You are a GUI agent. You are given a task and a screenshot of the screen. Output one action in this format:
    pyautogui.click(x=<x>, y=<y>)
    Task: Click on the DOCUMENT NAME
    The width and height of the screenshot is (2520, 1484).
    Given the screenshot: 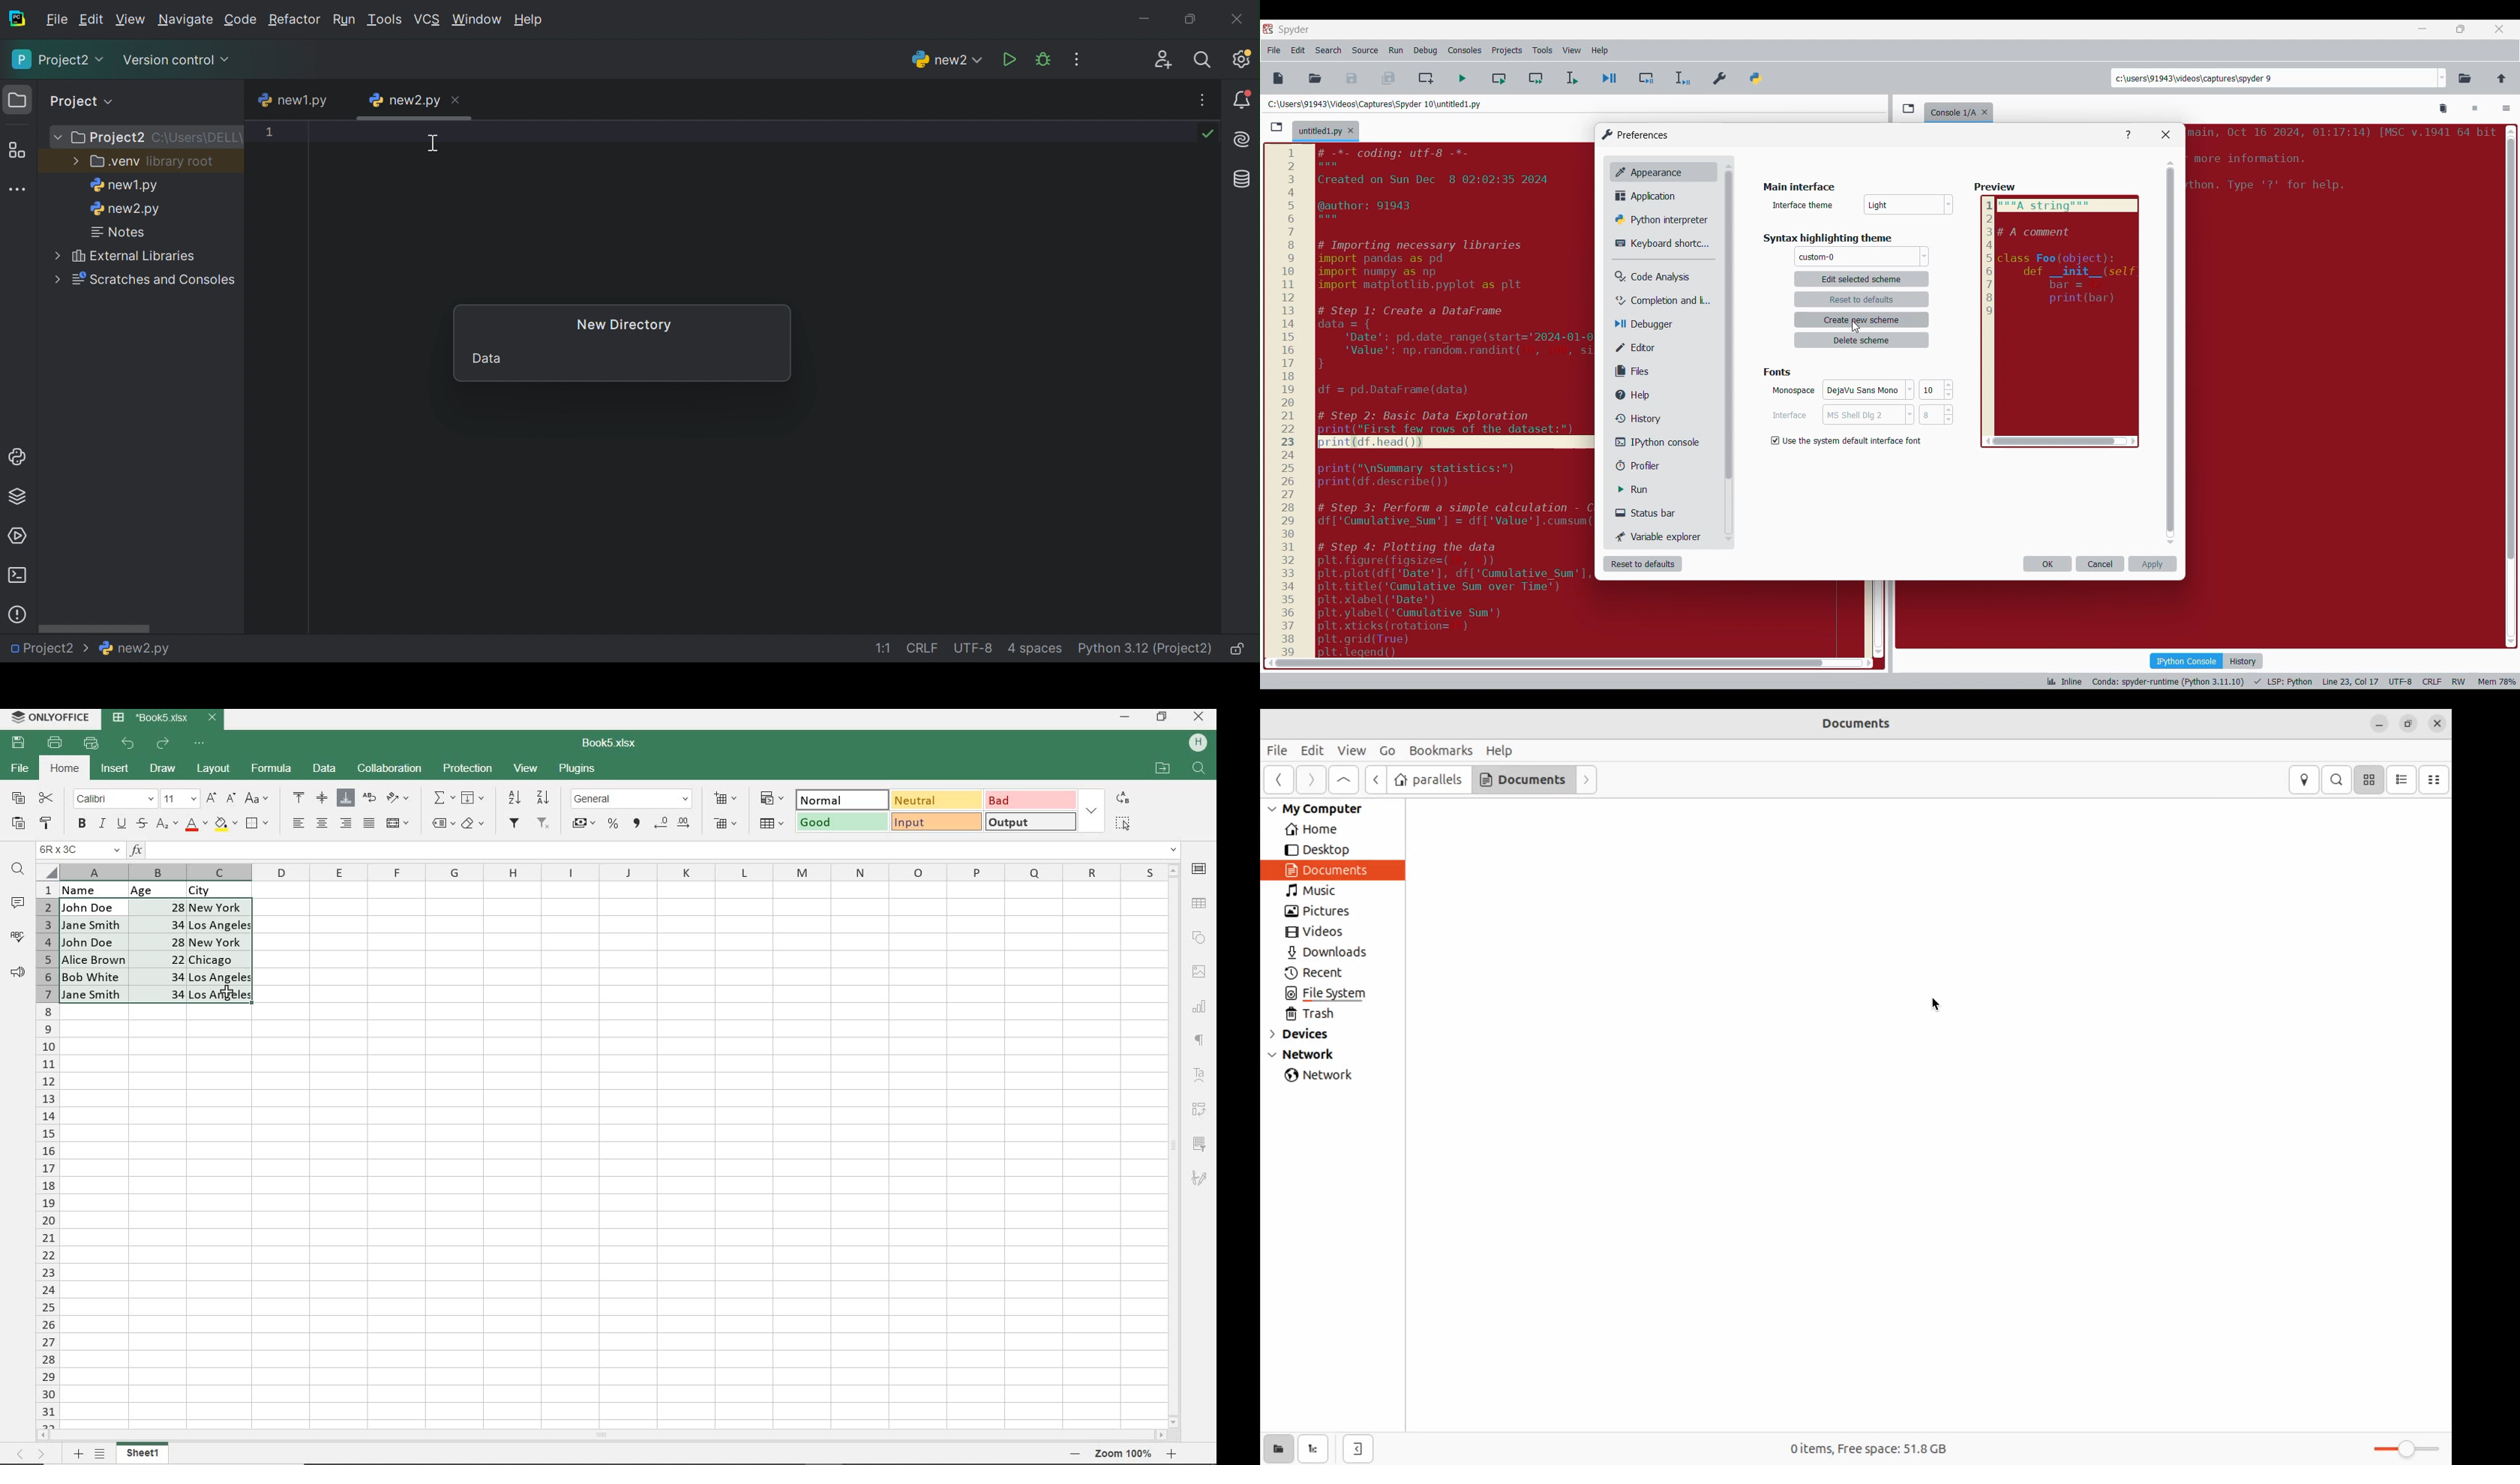 What is the action you would take?
    pyautogui.click(x=165, y=718)
    